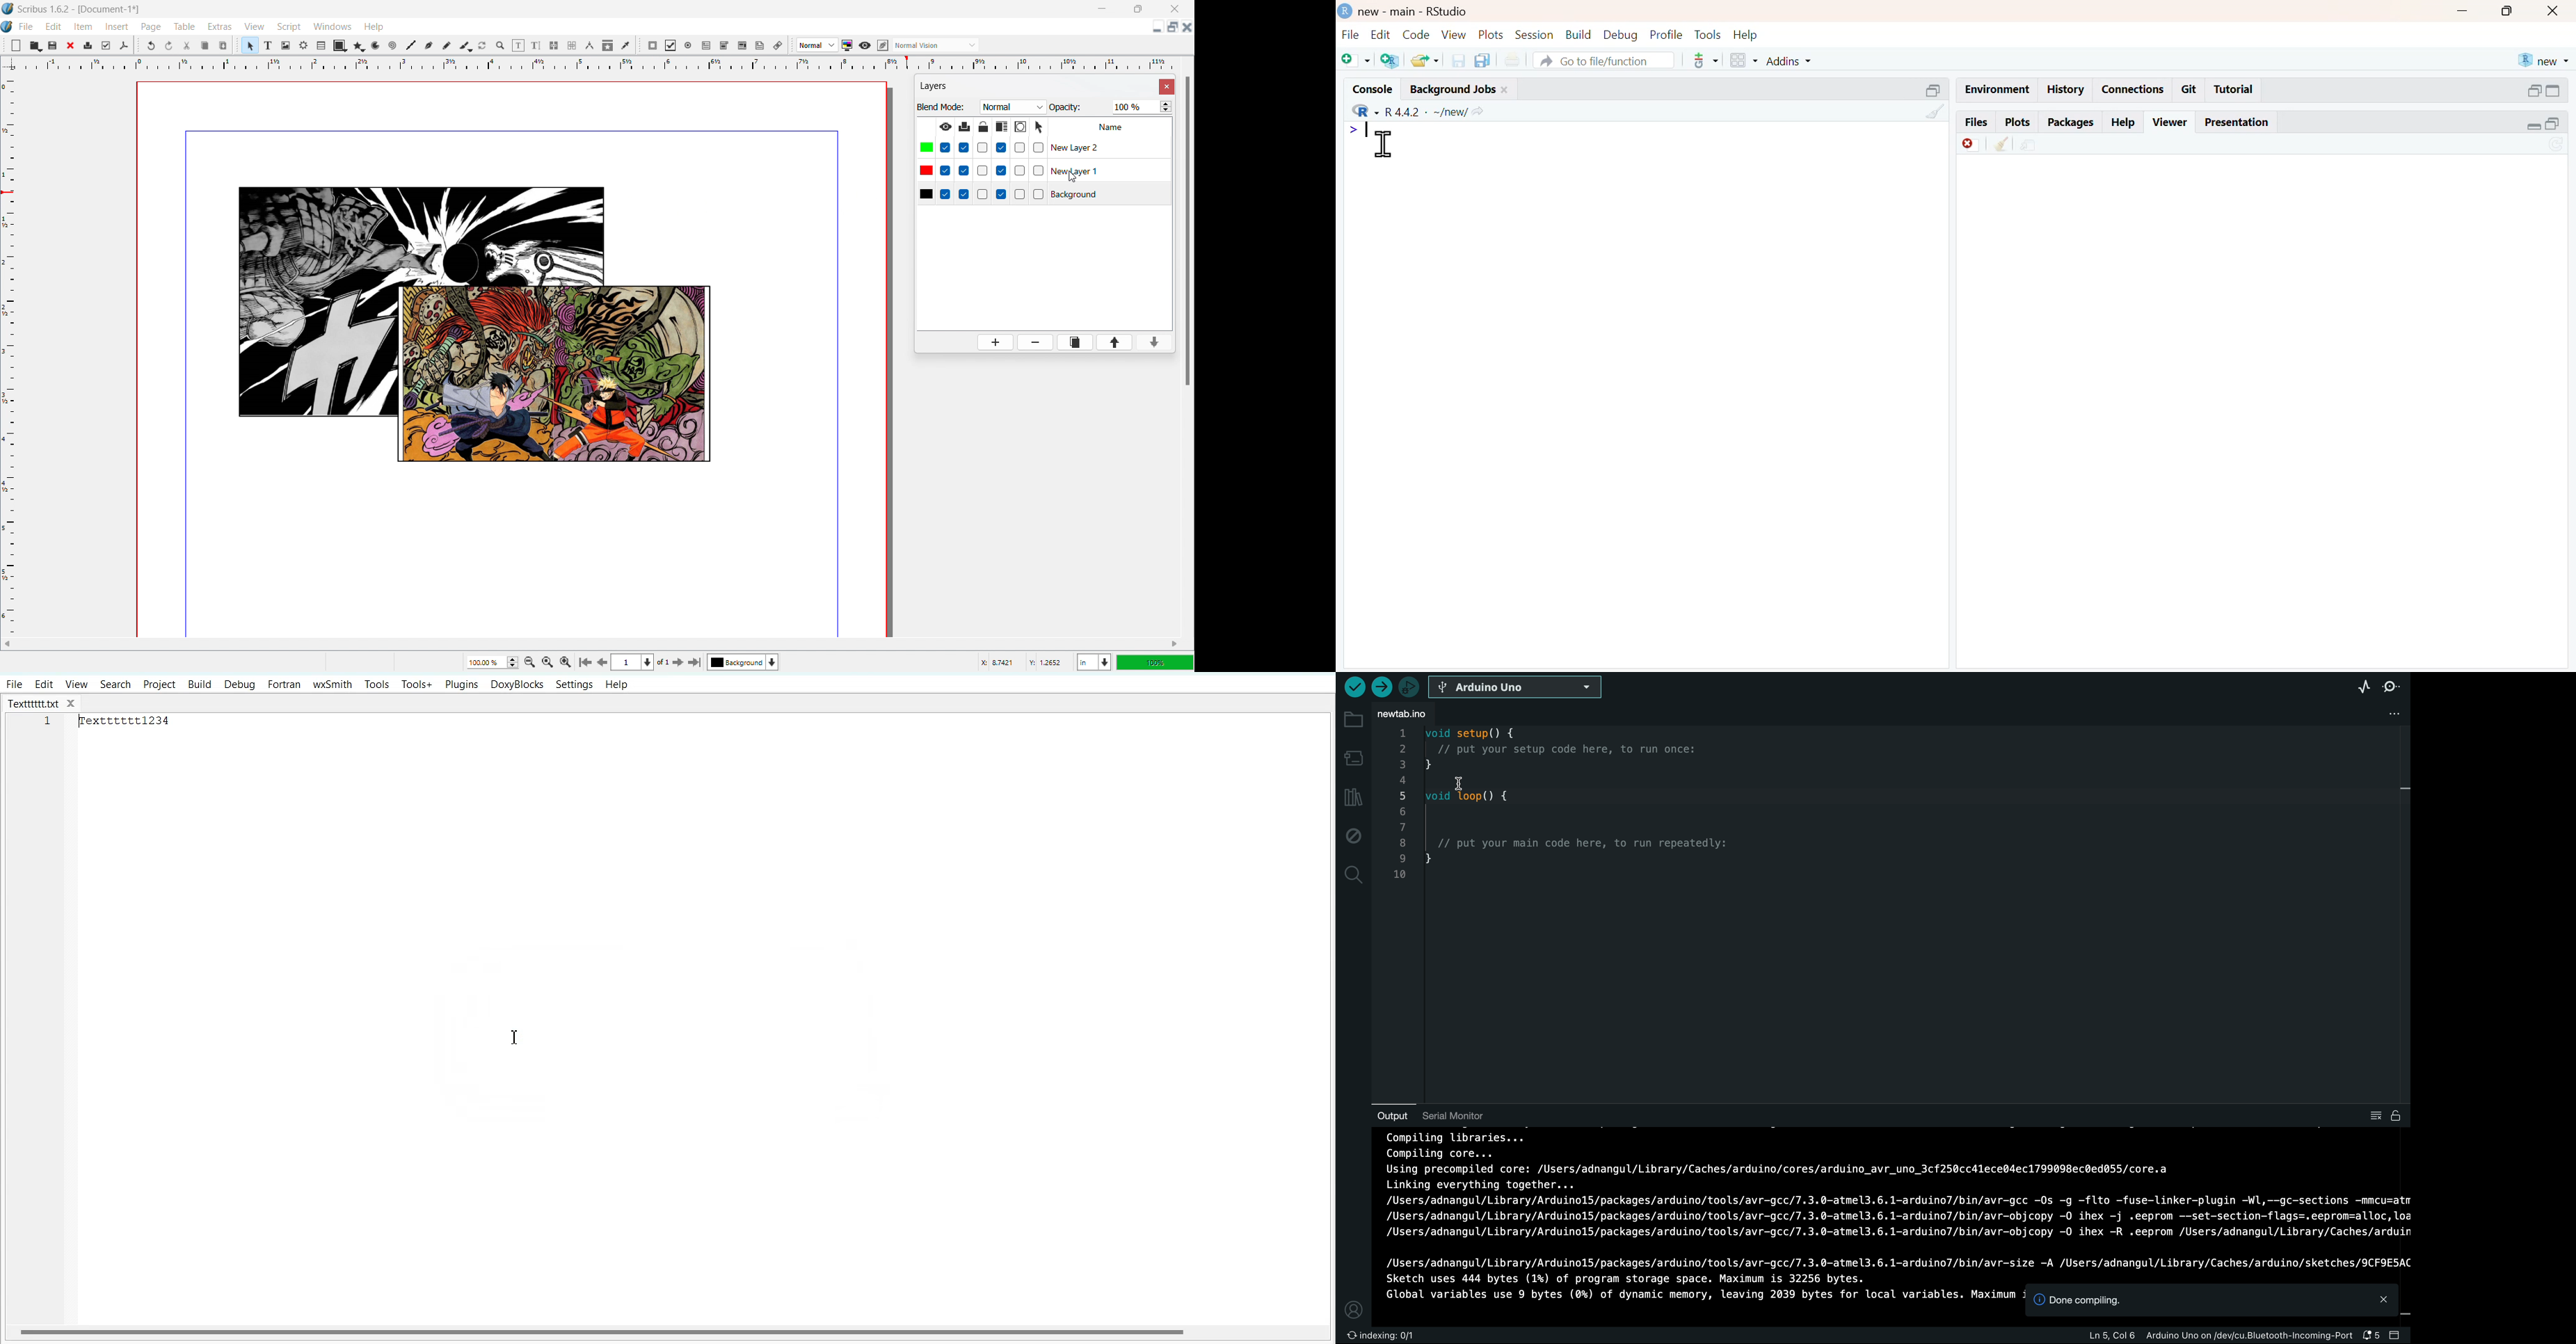  Describe the element at coordinates (1367, 130) in the screenshot. I see `Typing indicator` at that location.